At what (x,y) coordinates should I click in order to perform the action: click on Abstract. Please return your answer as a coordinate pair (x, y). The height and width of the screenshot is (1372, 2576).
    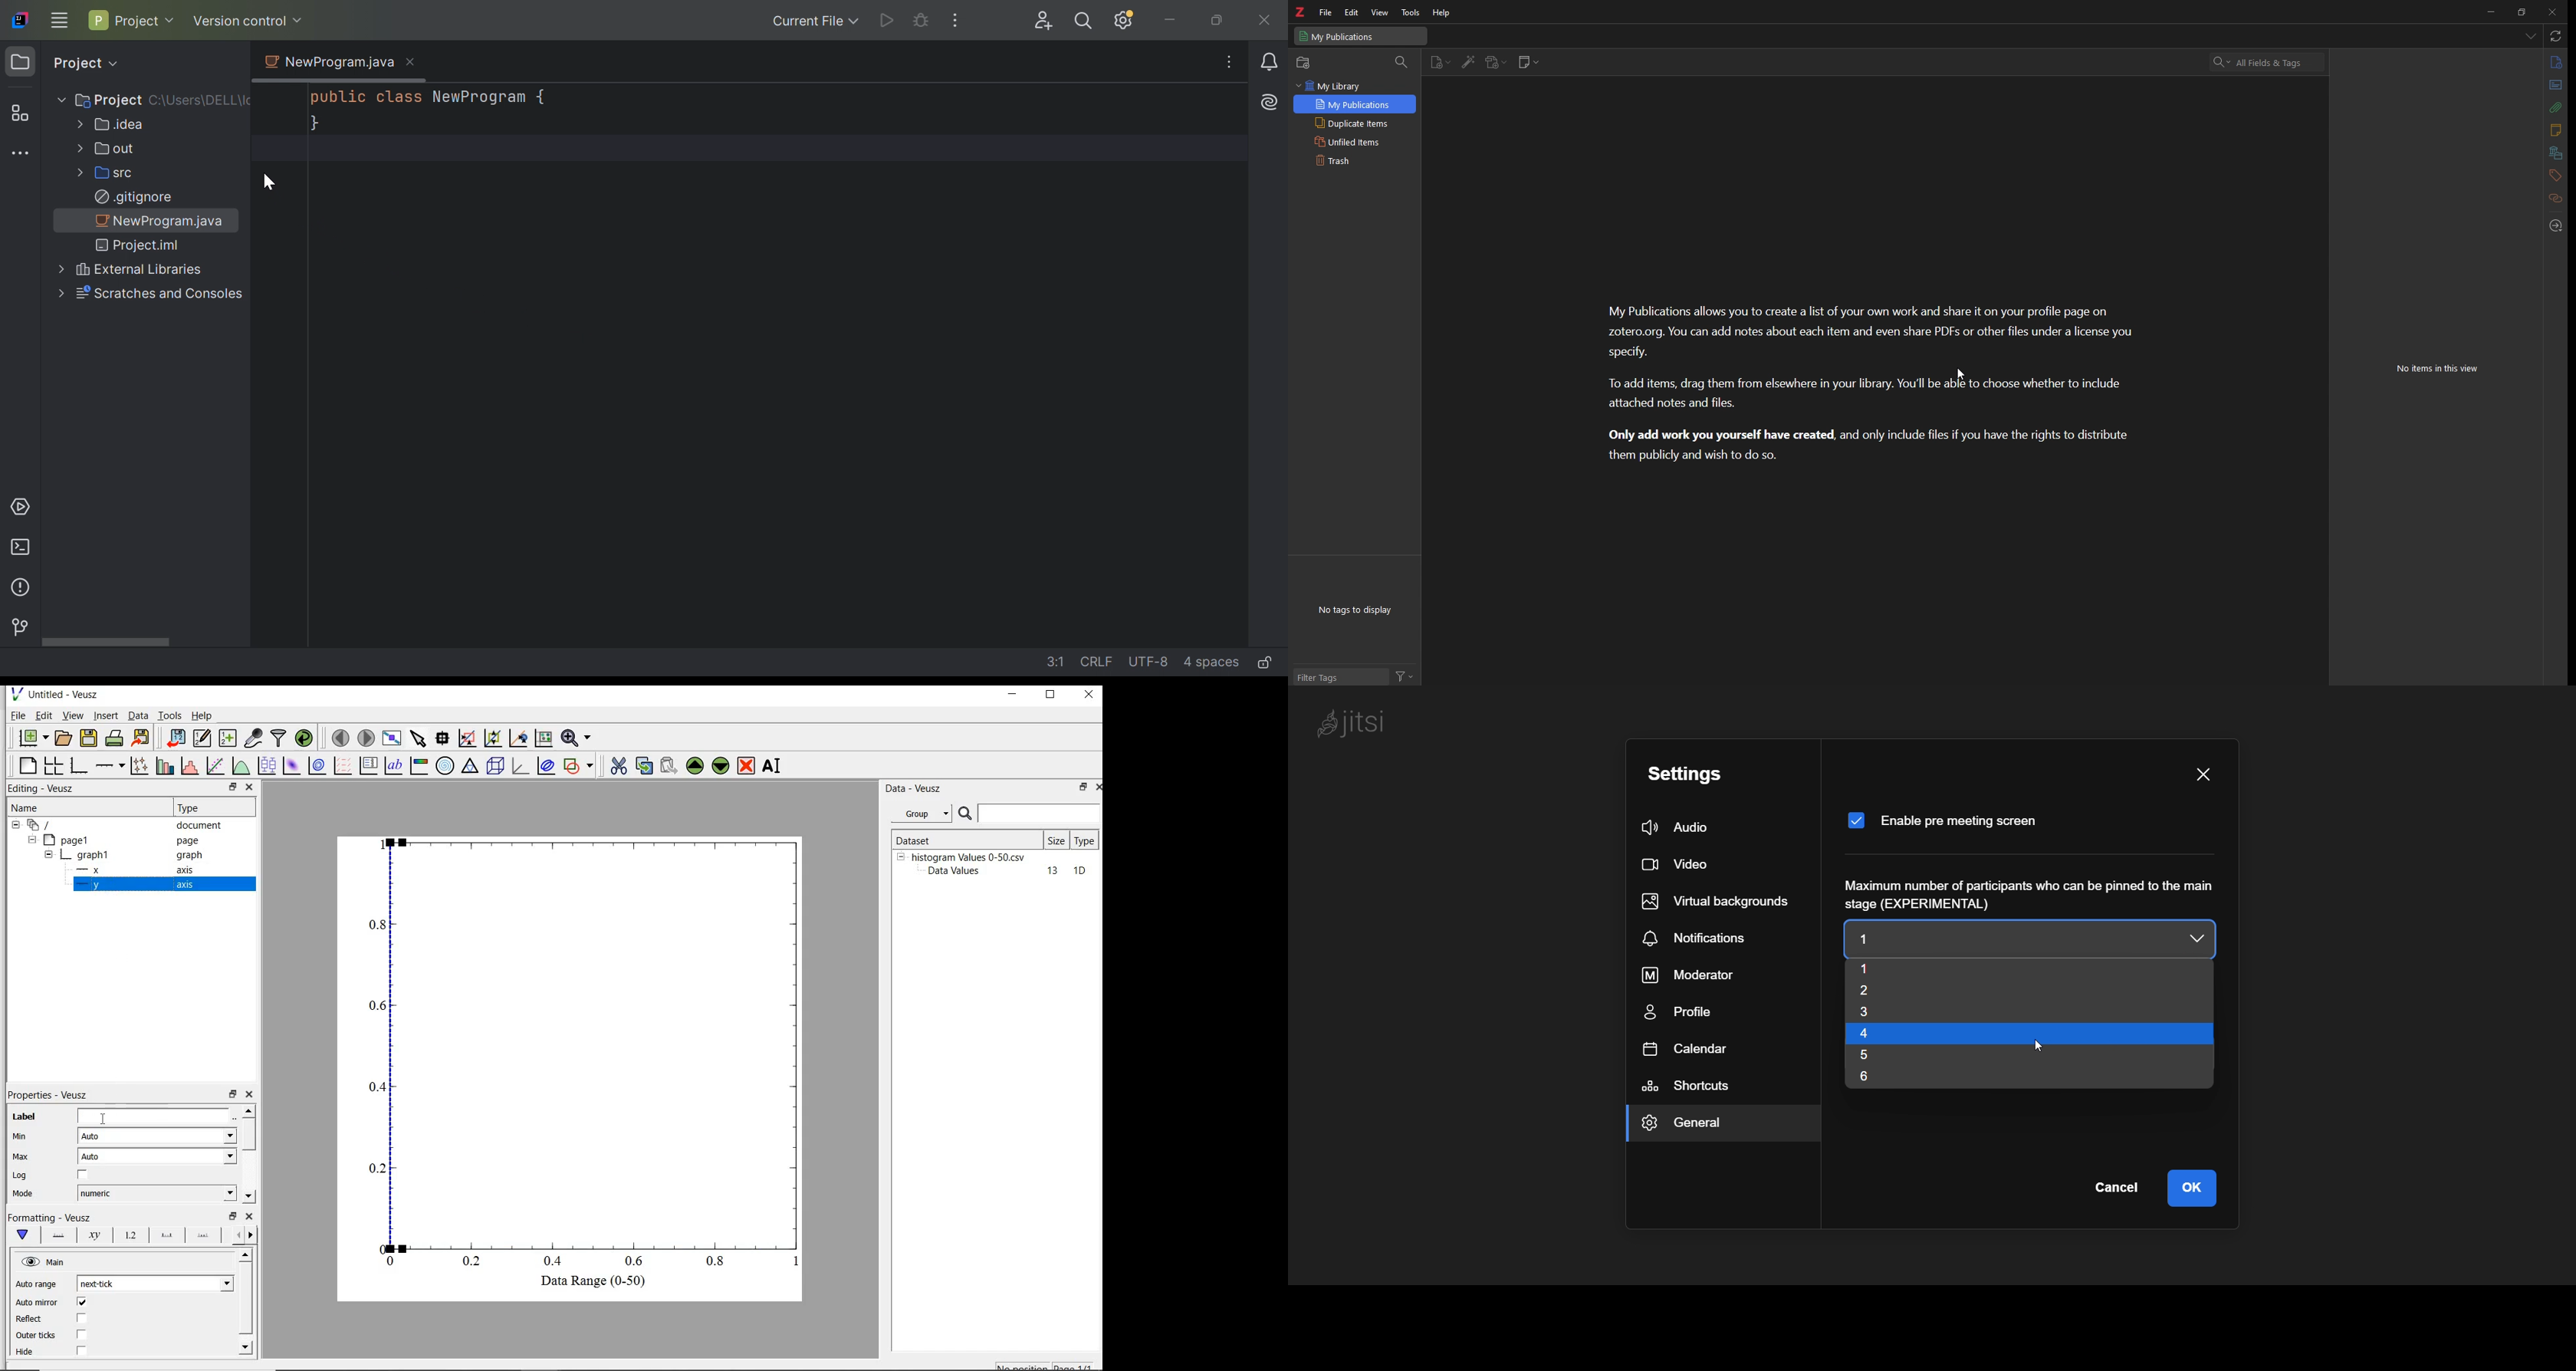
    Looking at the image, I should click on (2554, 83).